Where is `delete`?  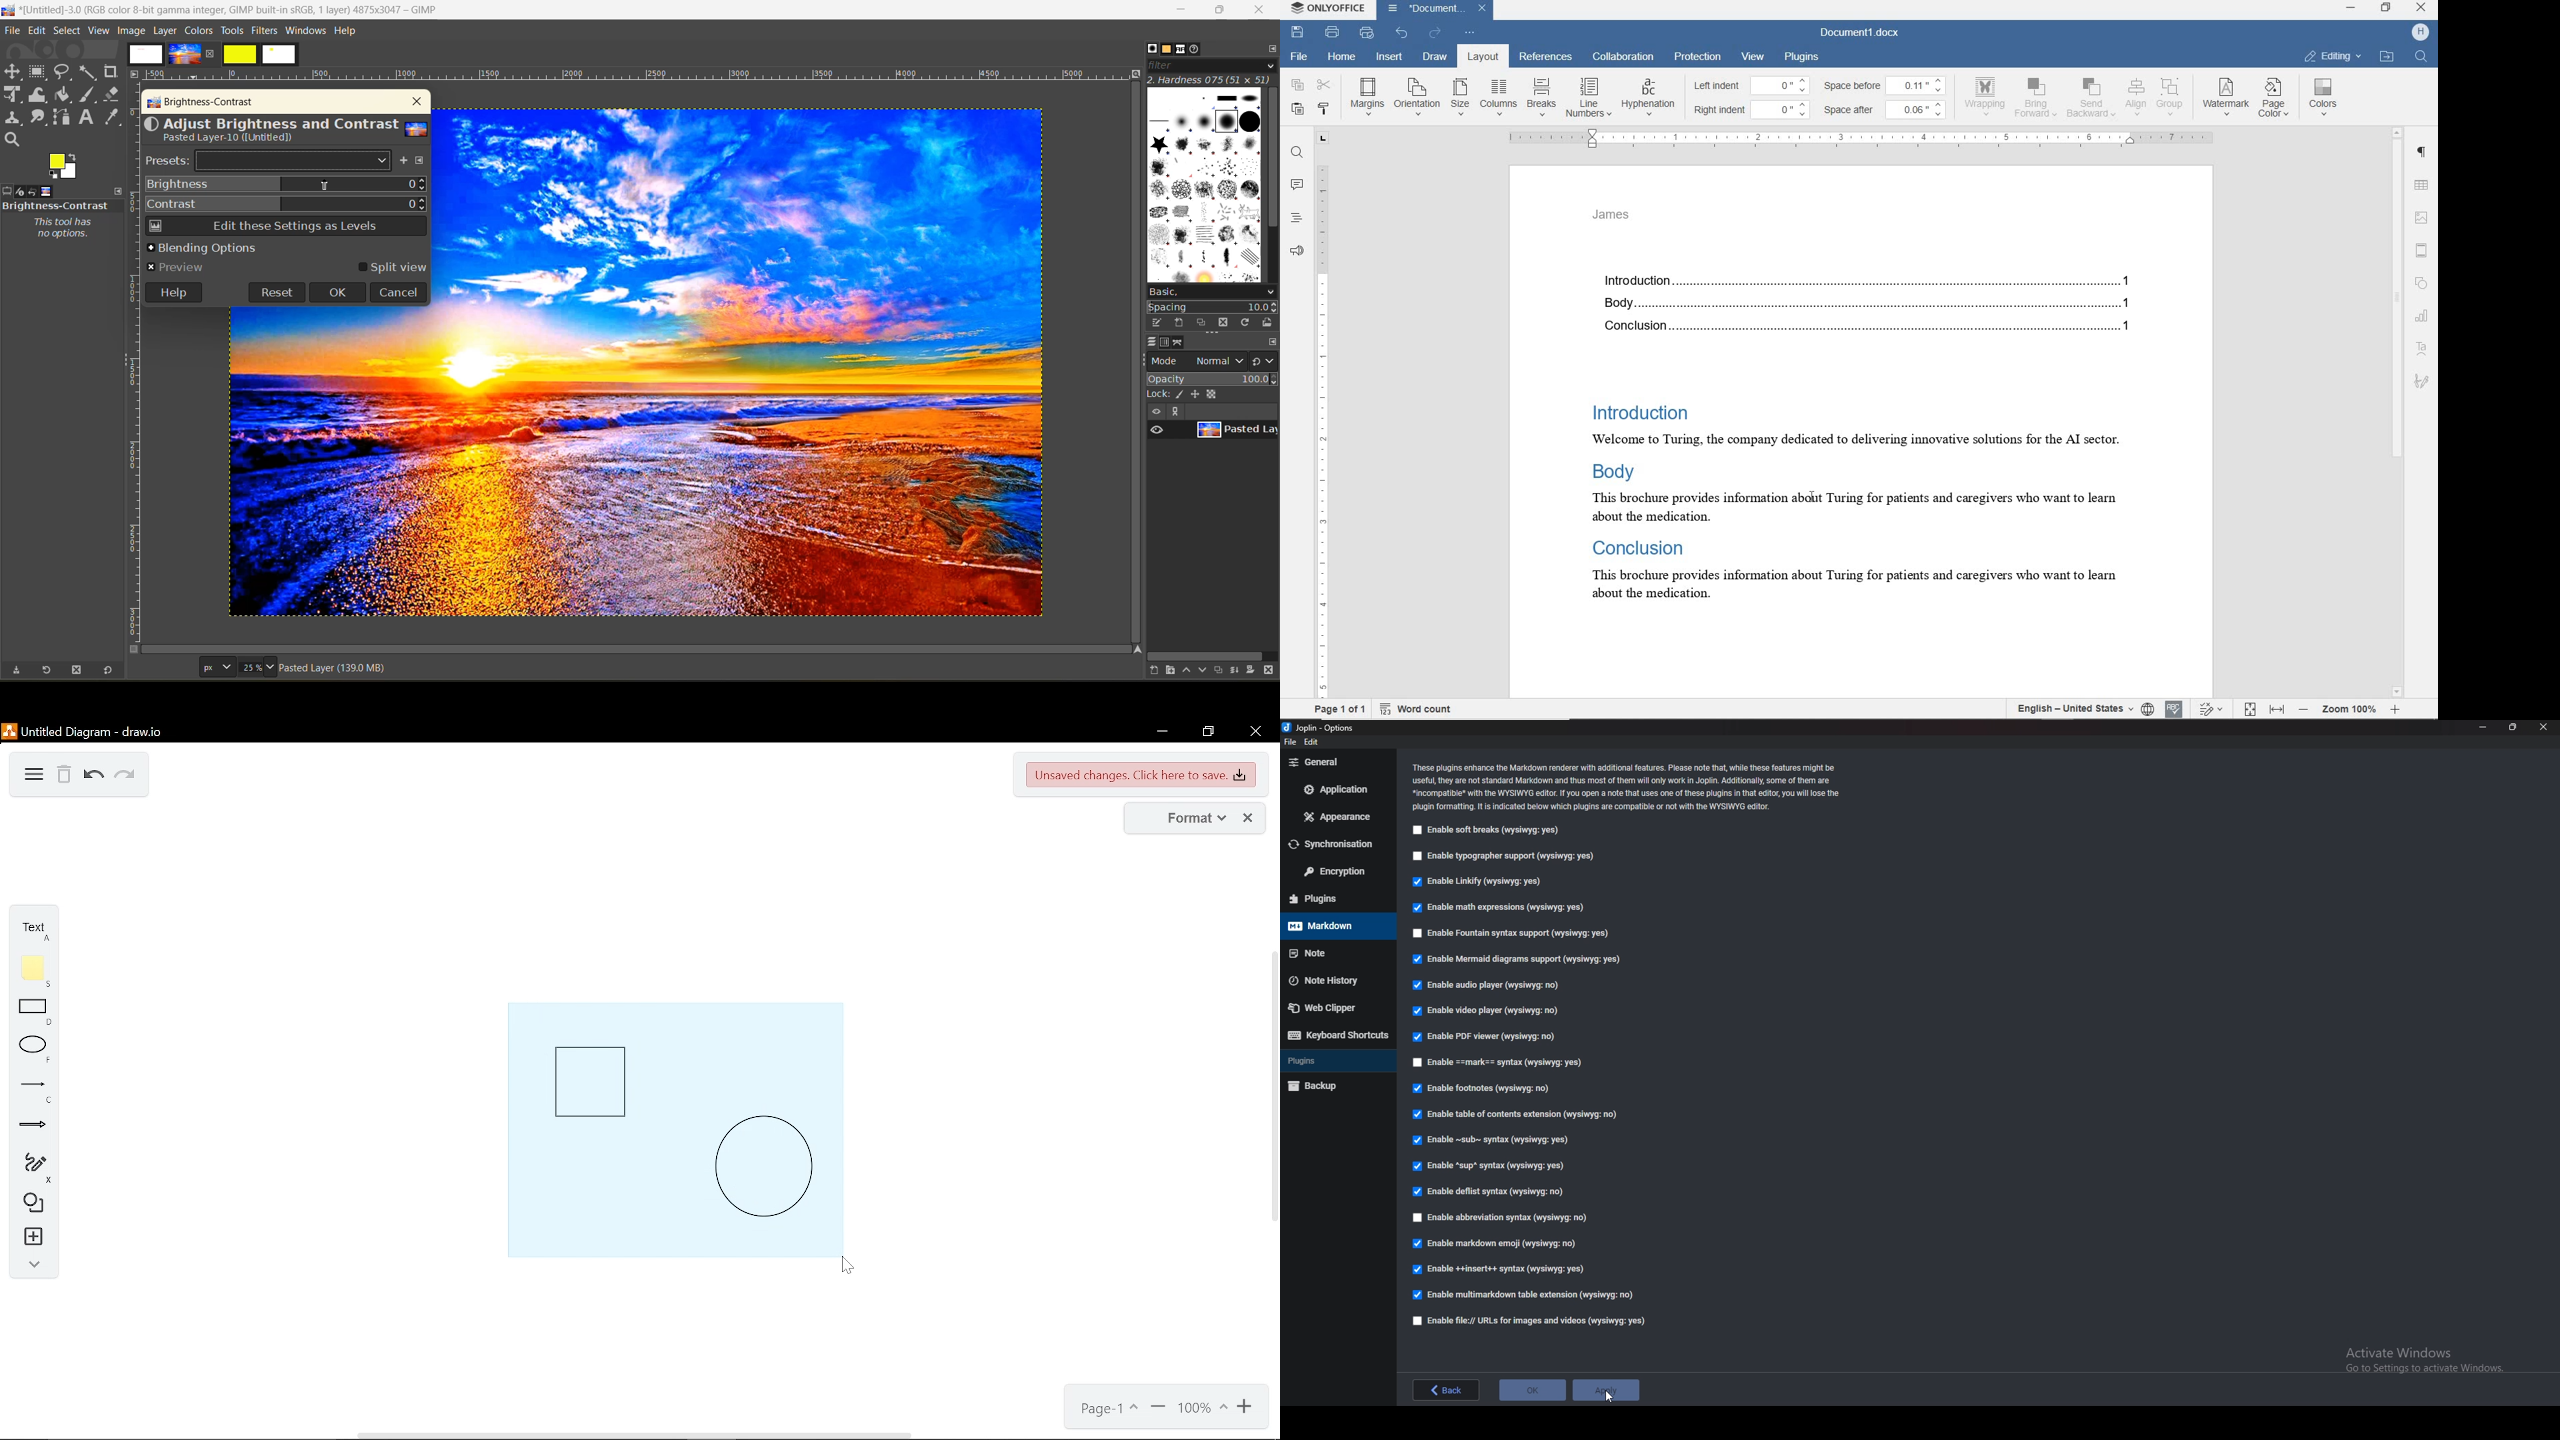
delete is located at coordinates (65, 777).